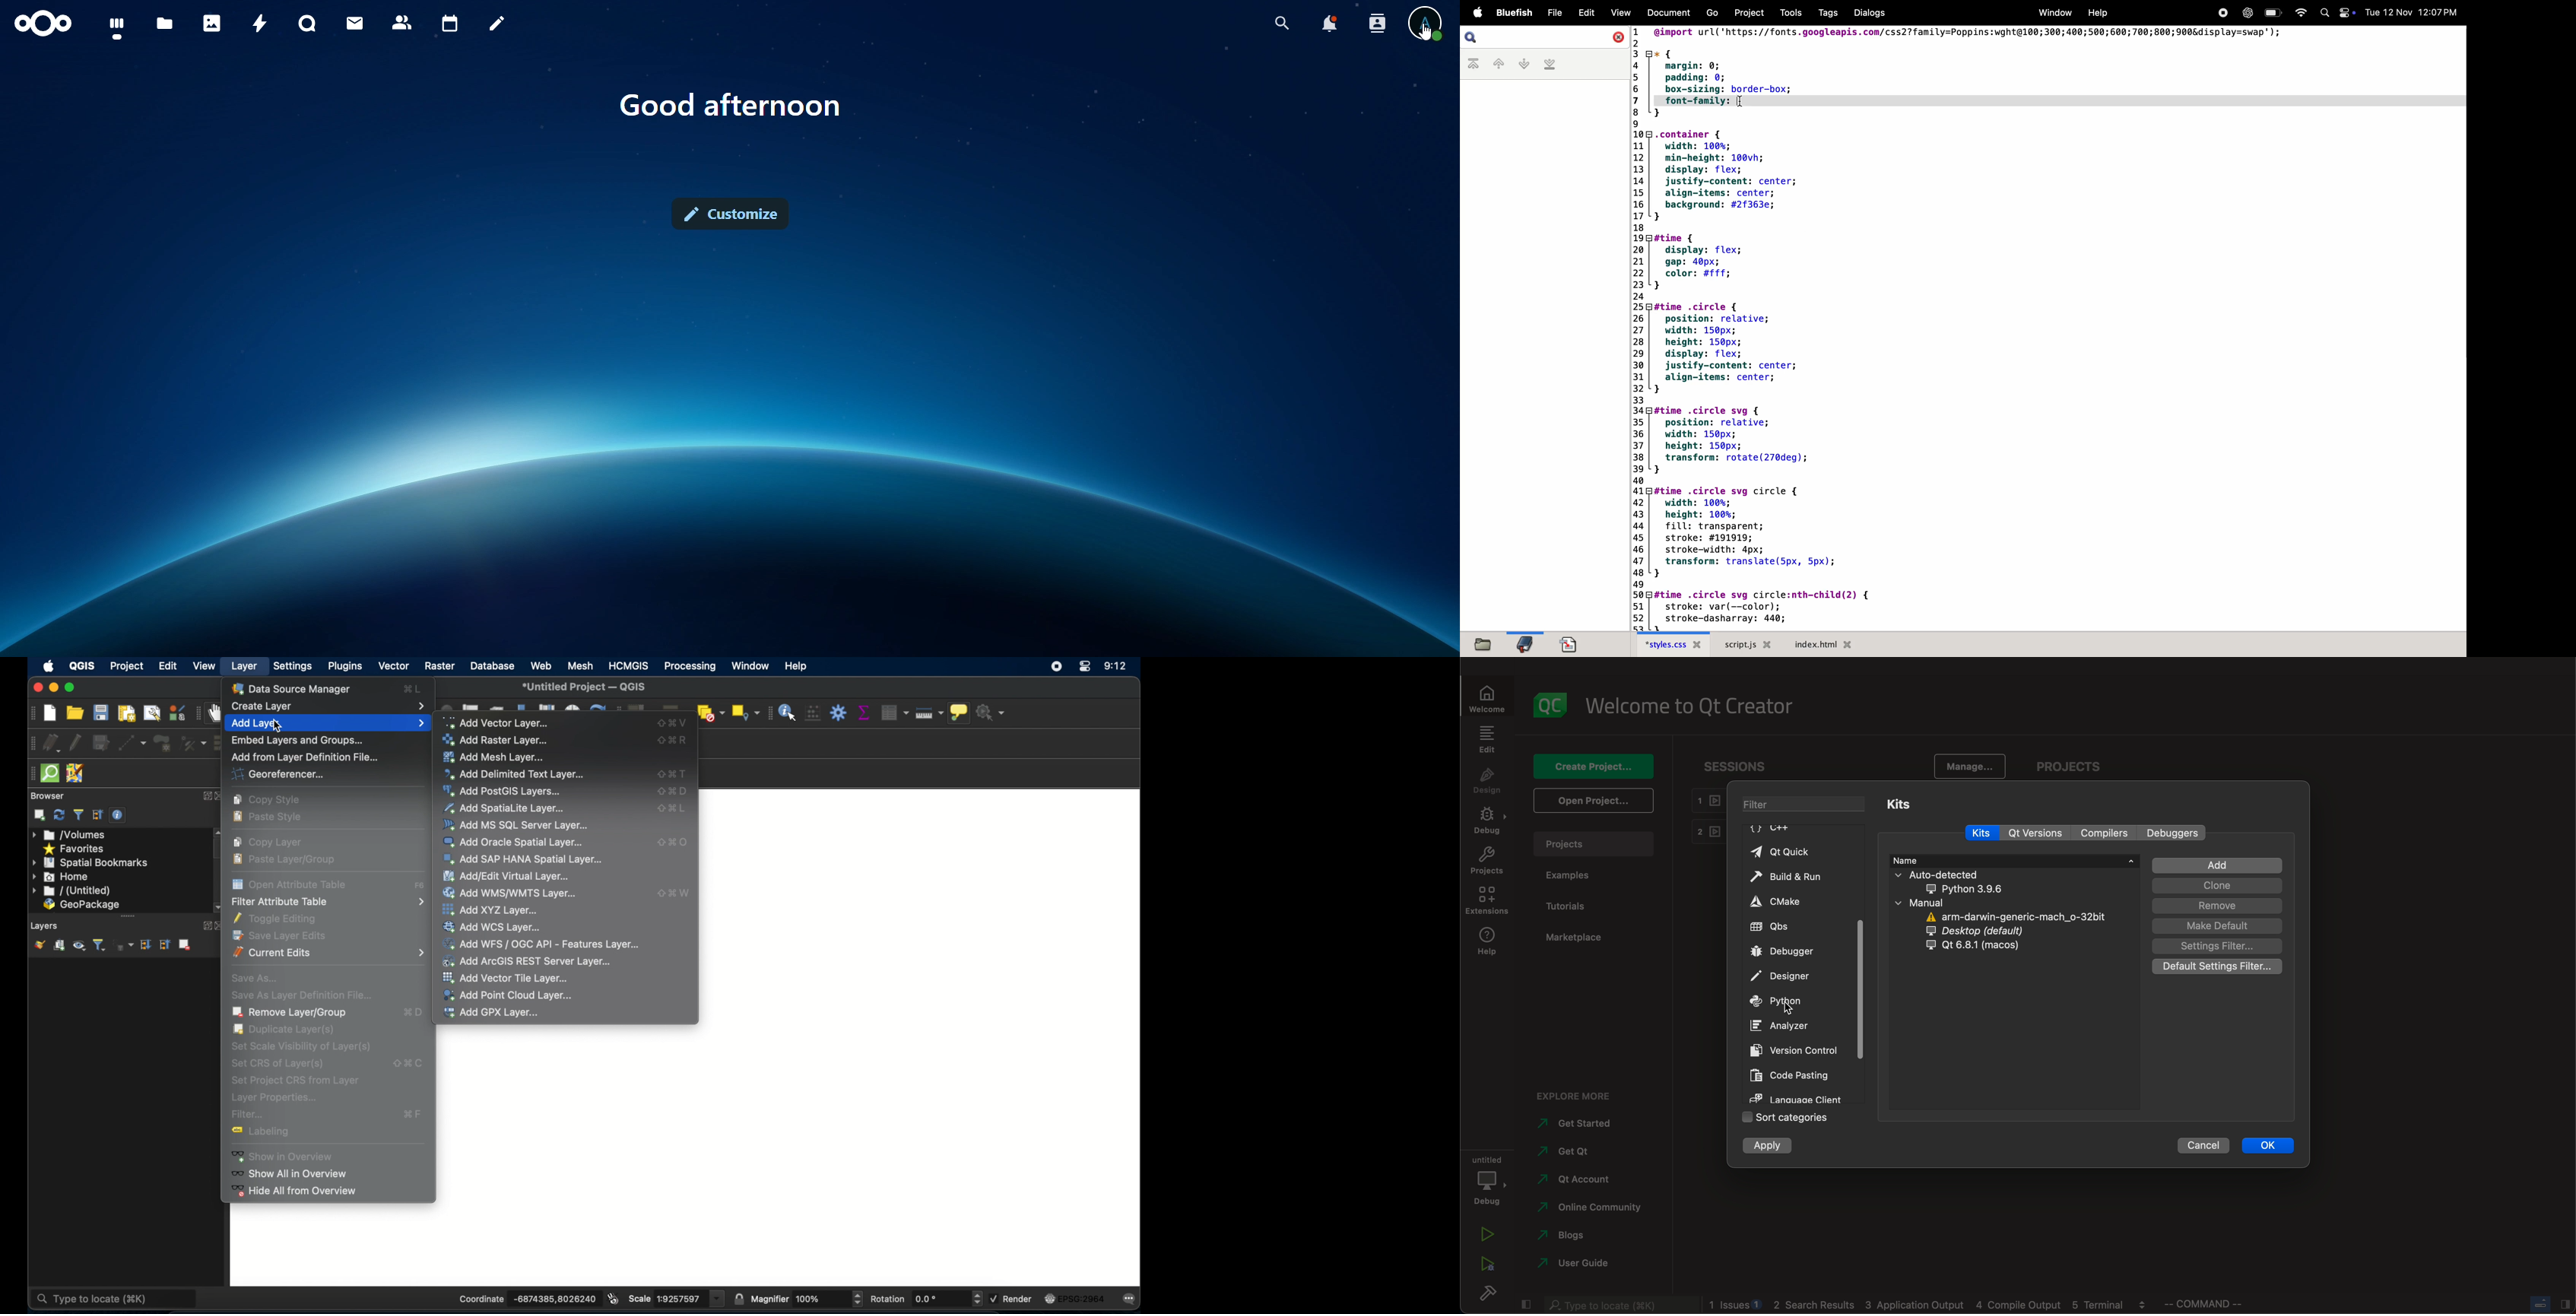 The height and width of the screenshot is (1316, 2576). What do you see at coordinates (2102, 833) in the screenshot?
I see `compilers` at bounding box center [2102, 833].